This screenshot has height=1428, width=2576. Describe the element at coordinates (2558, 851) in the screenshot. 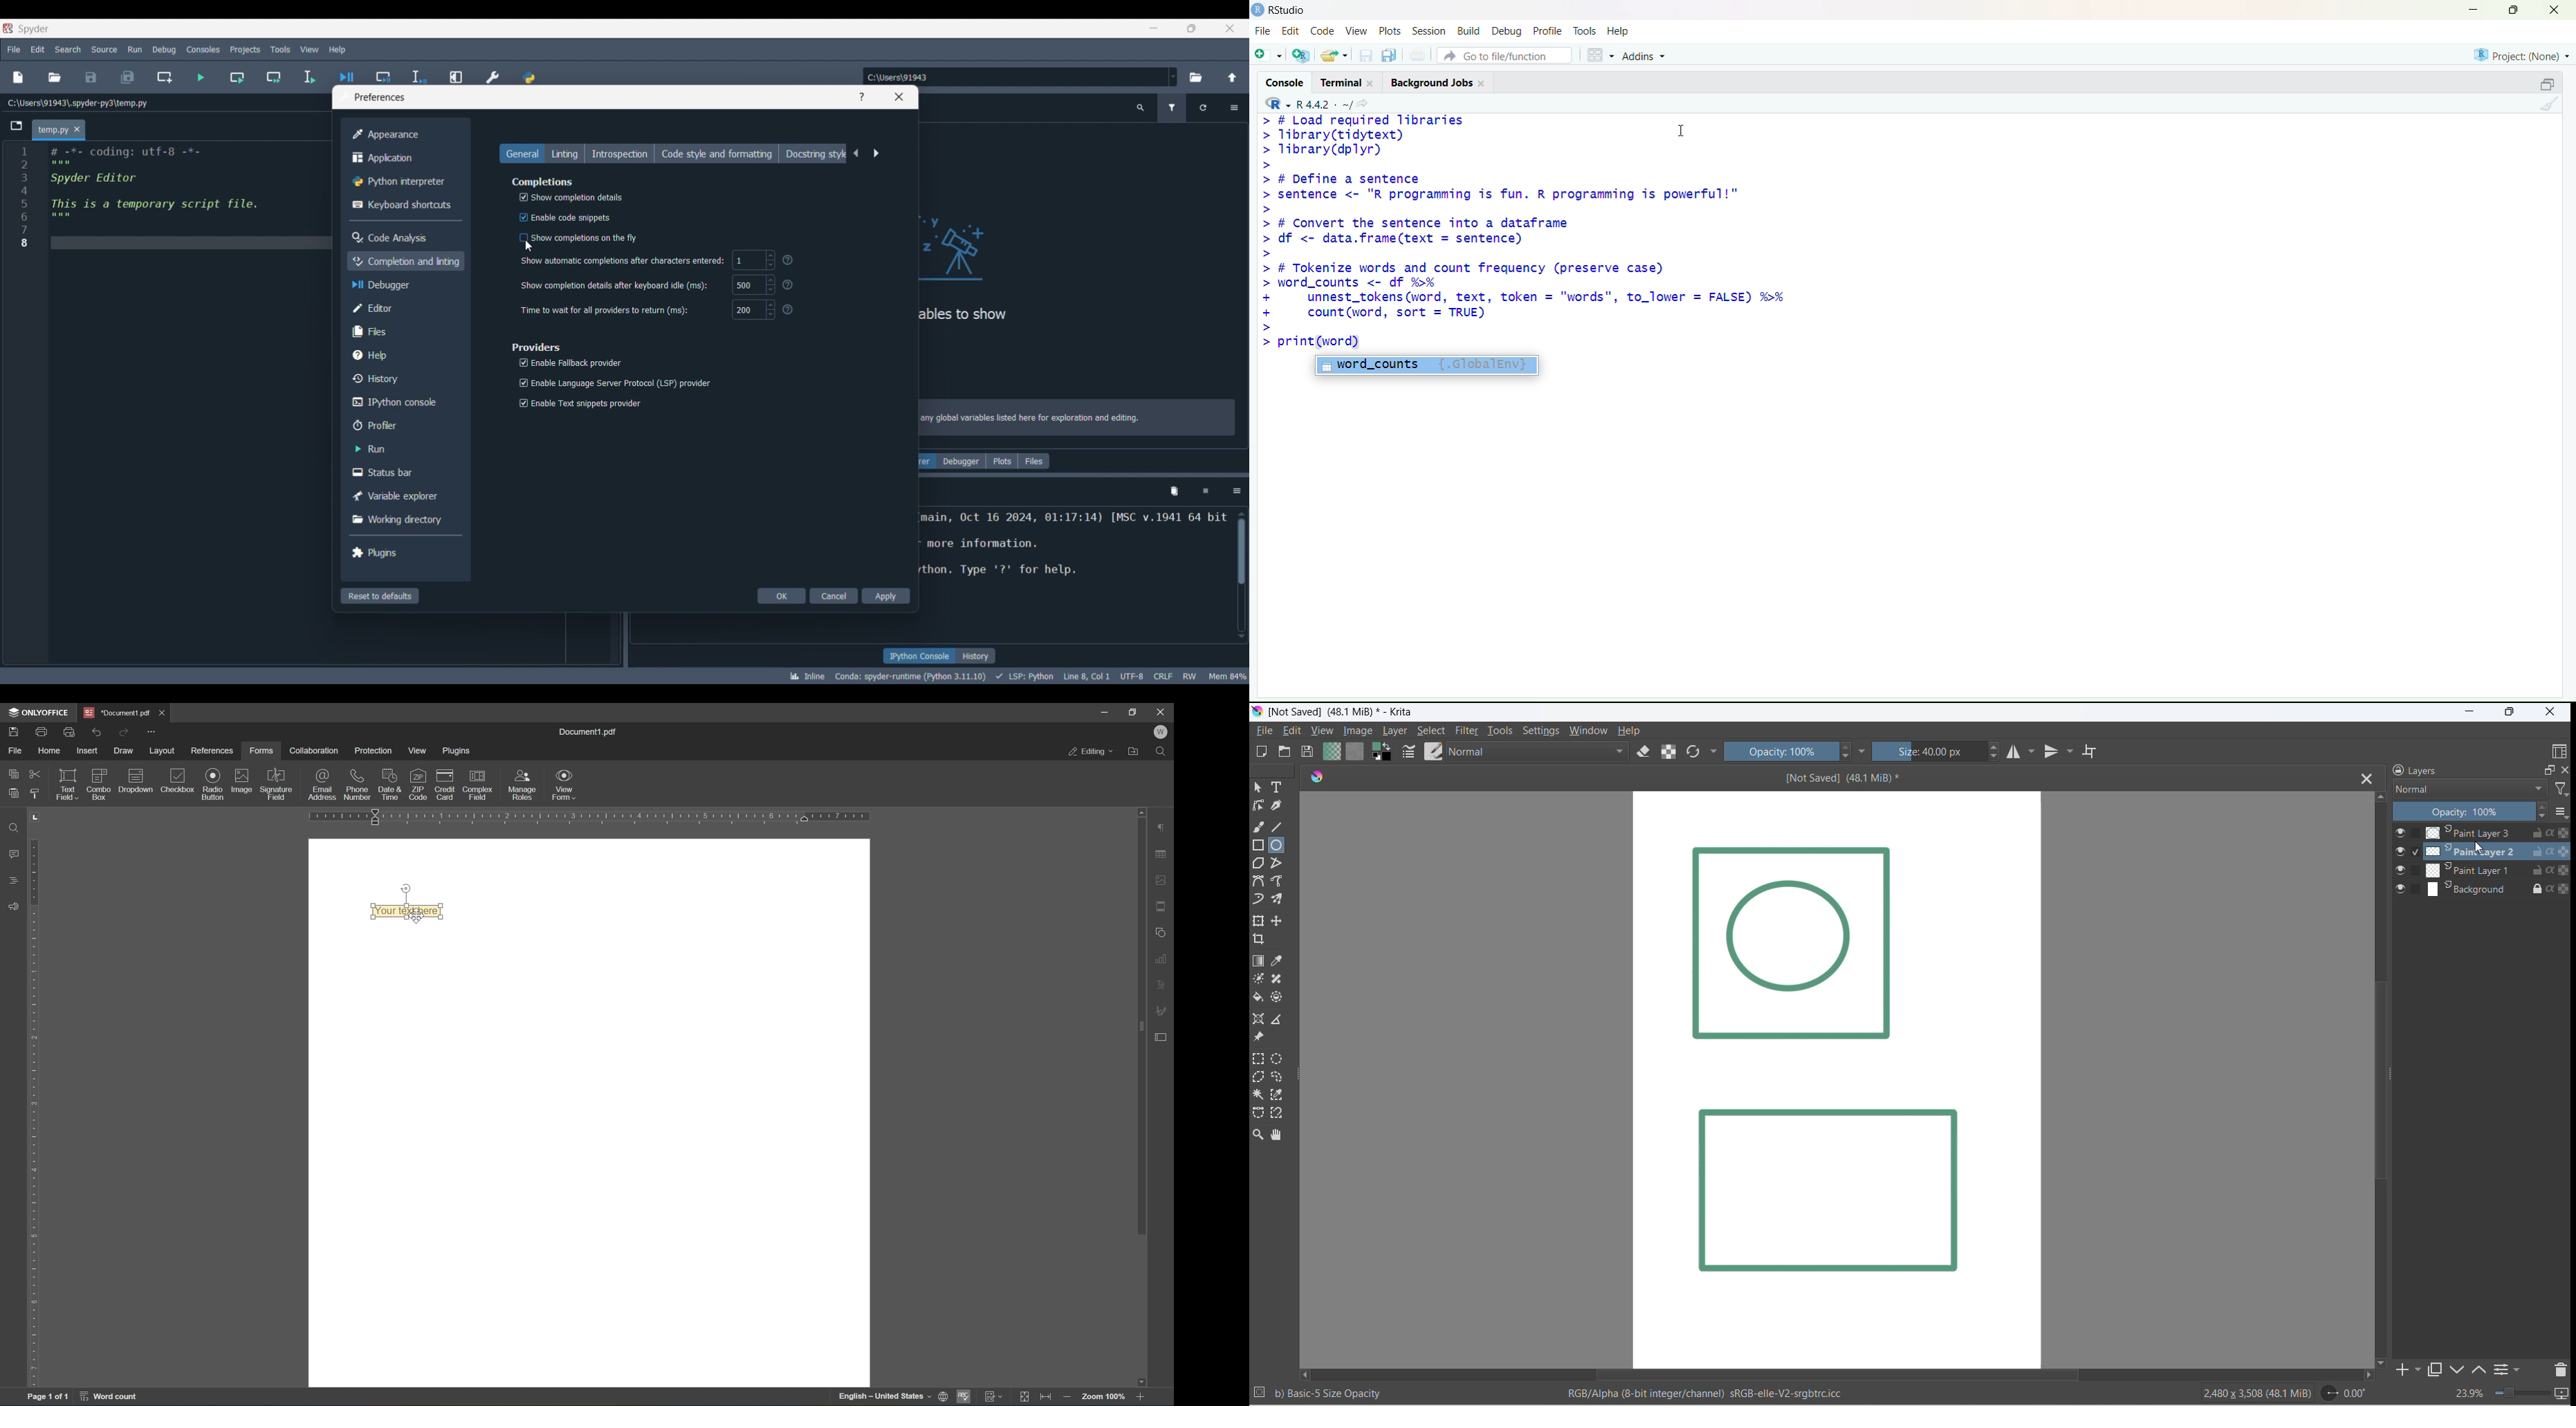

I see `Preserver alpha` at that location.